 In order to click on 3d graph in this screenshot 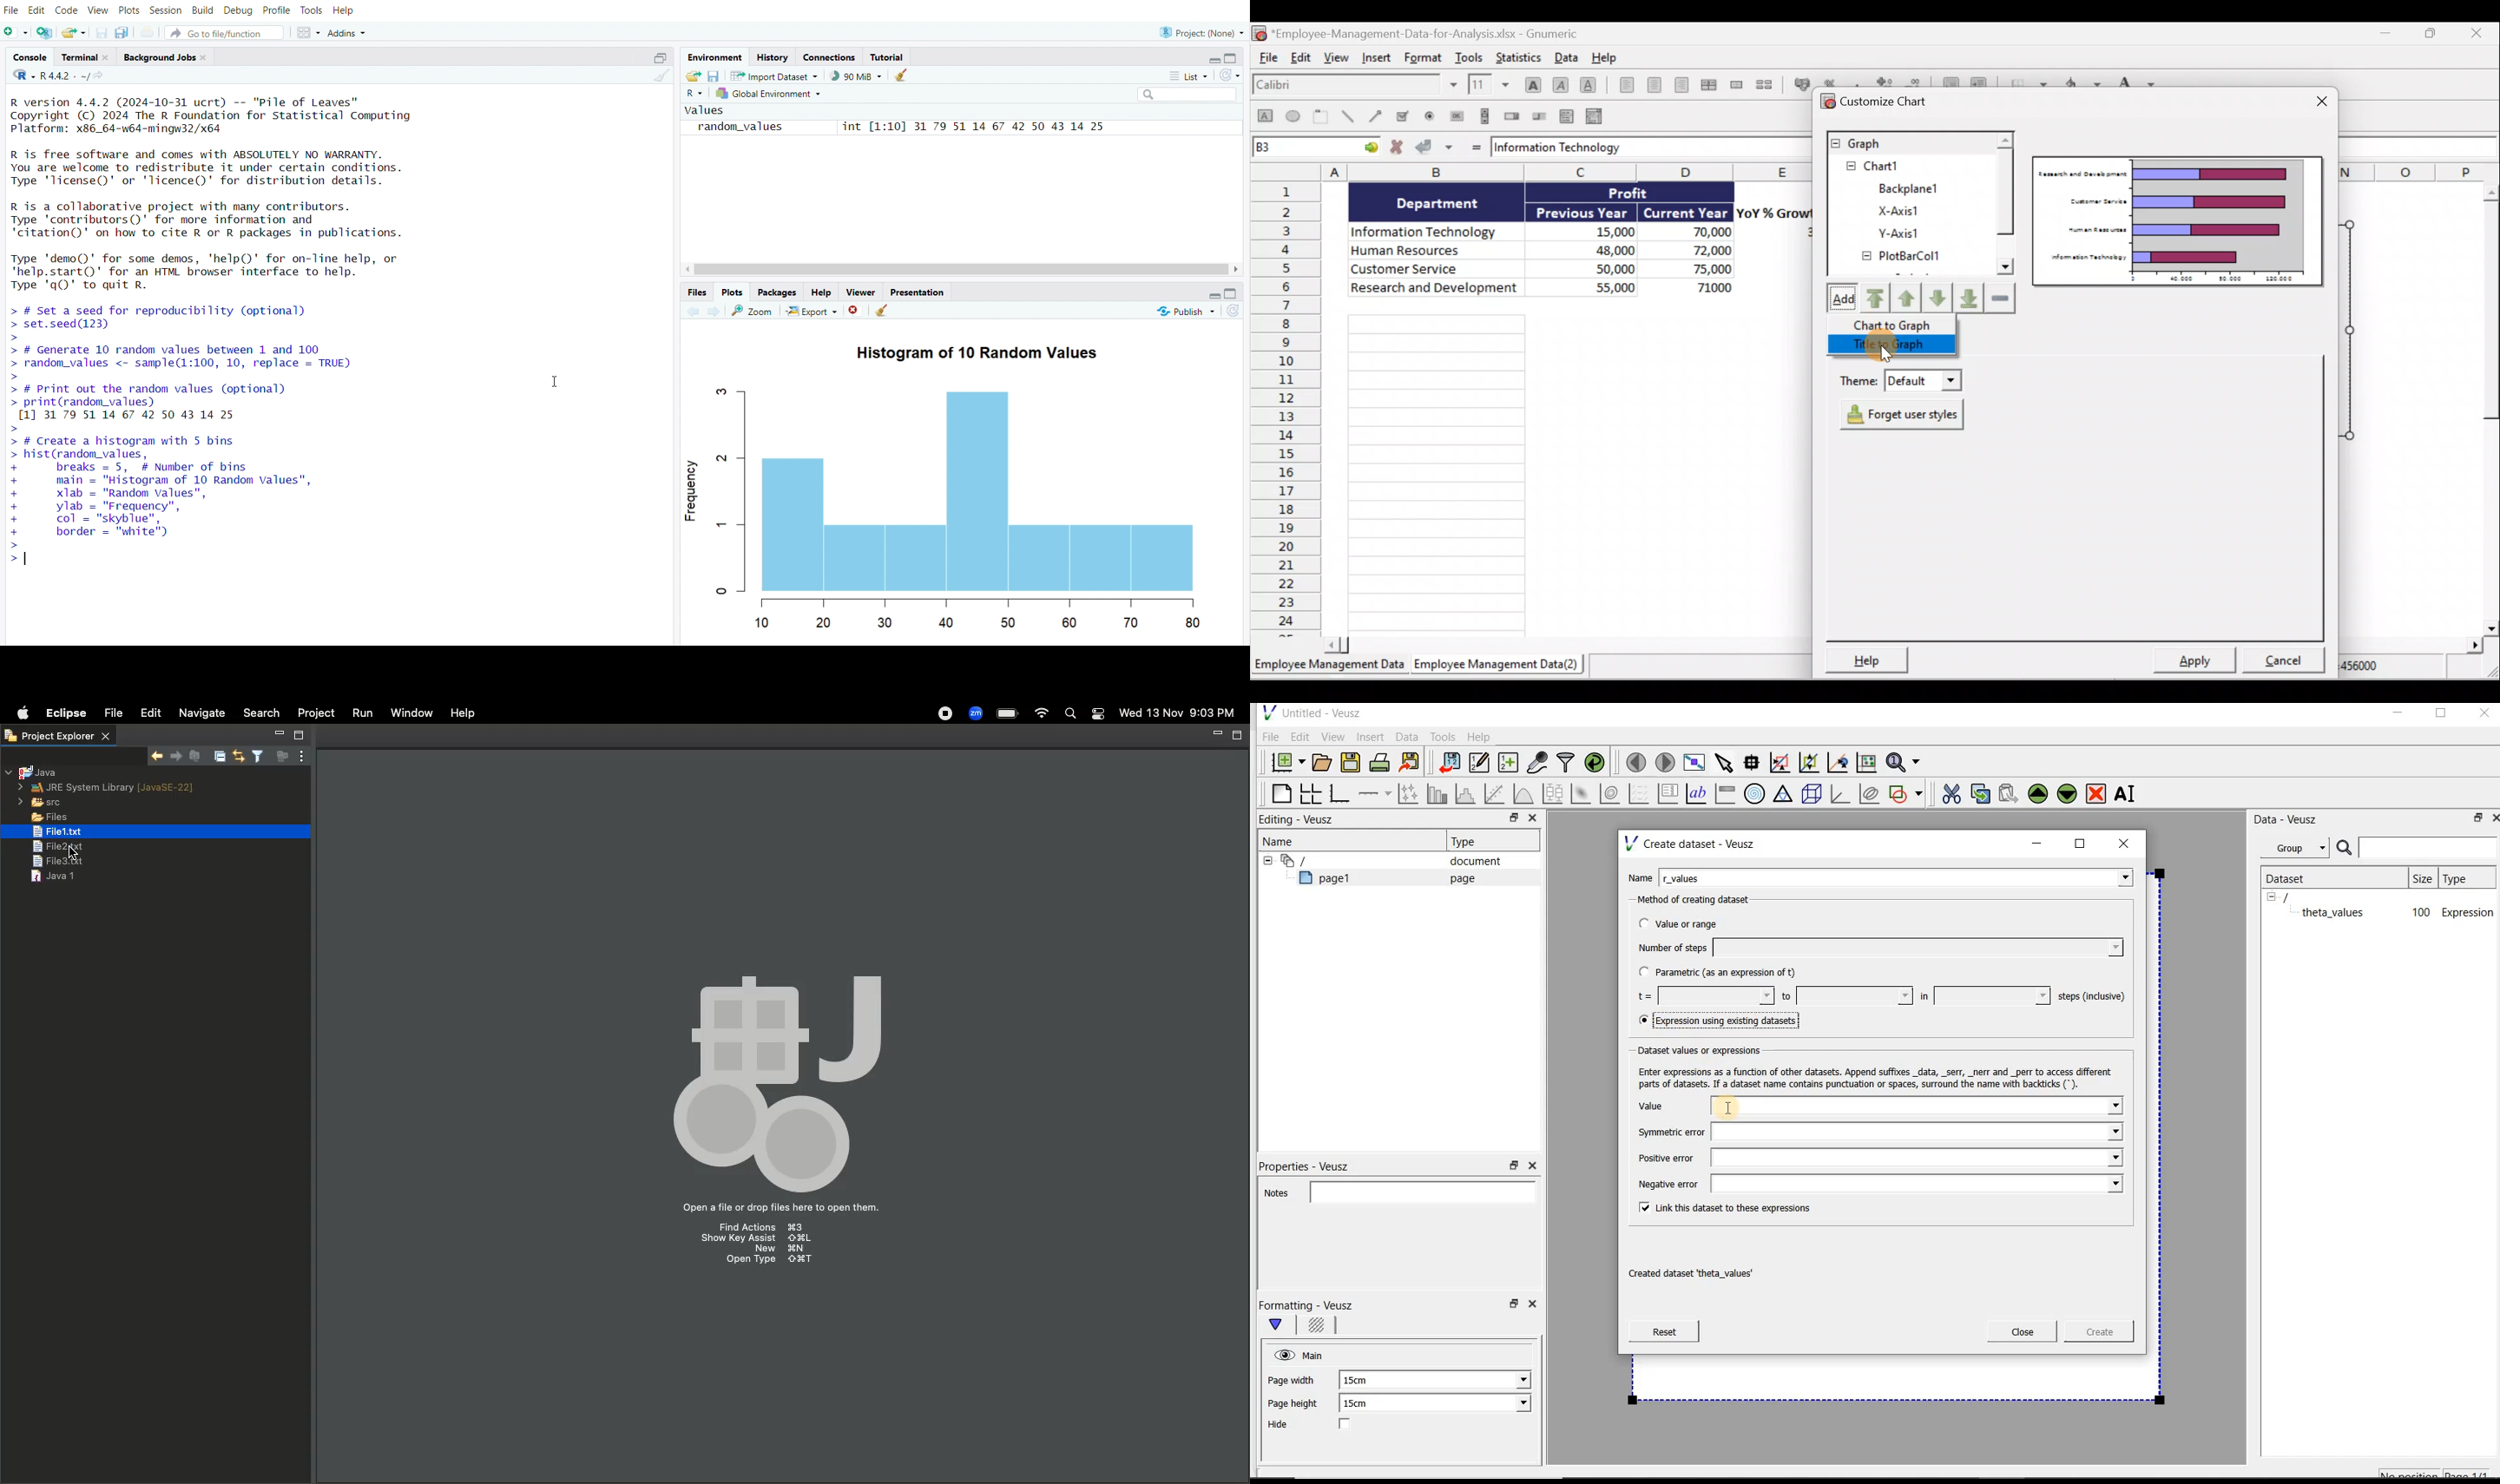, I will do `click(1841, 795)`.